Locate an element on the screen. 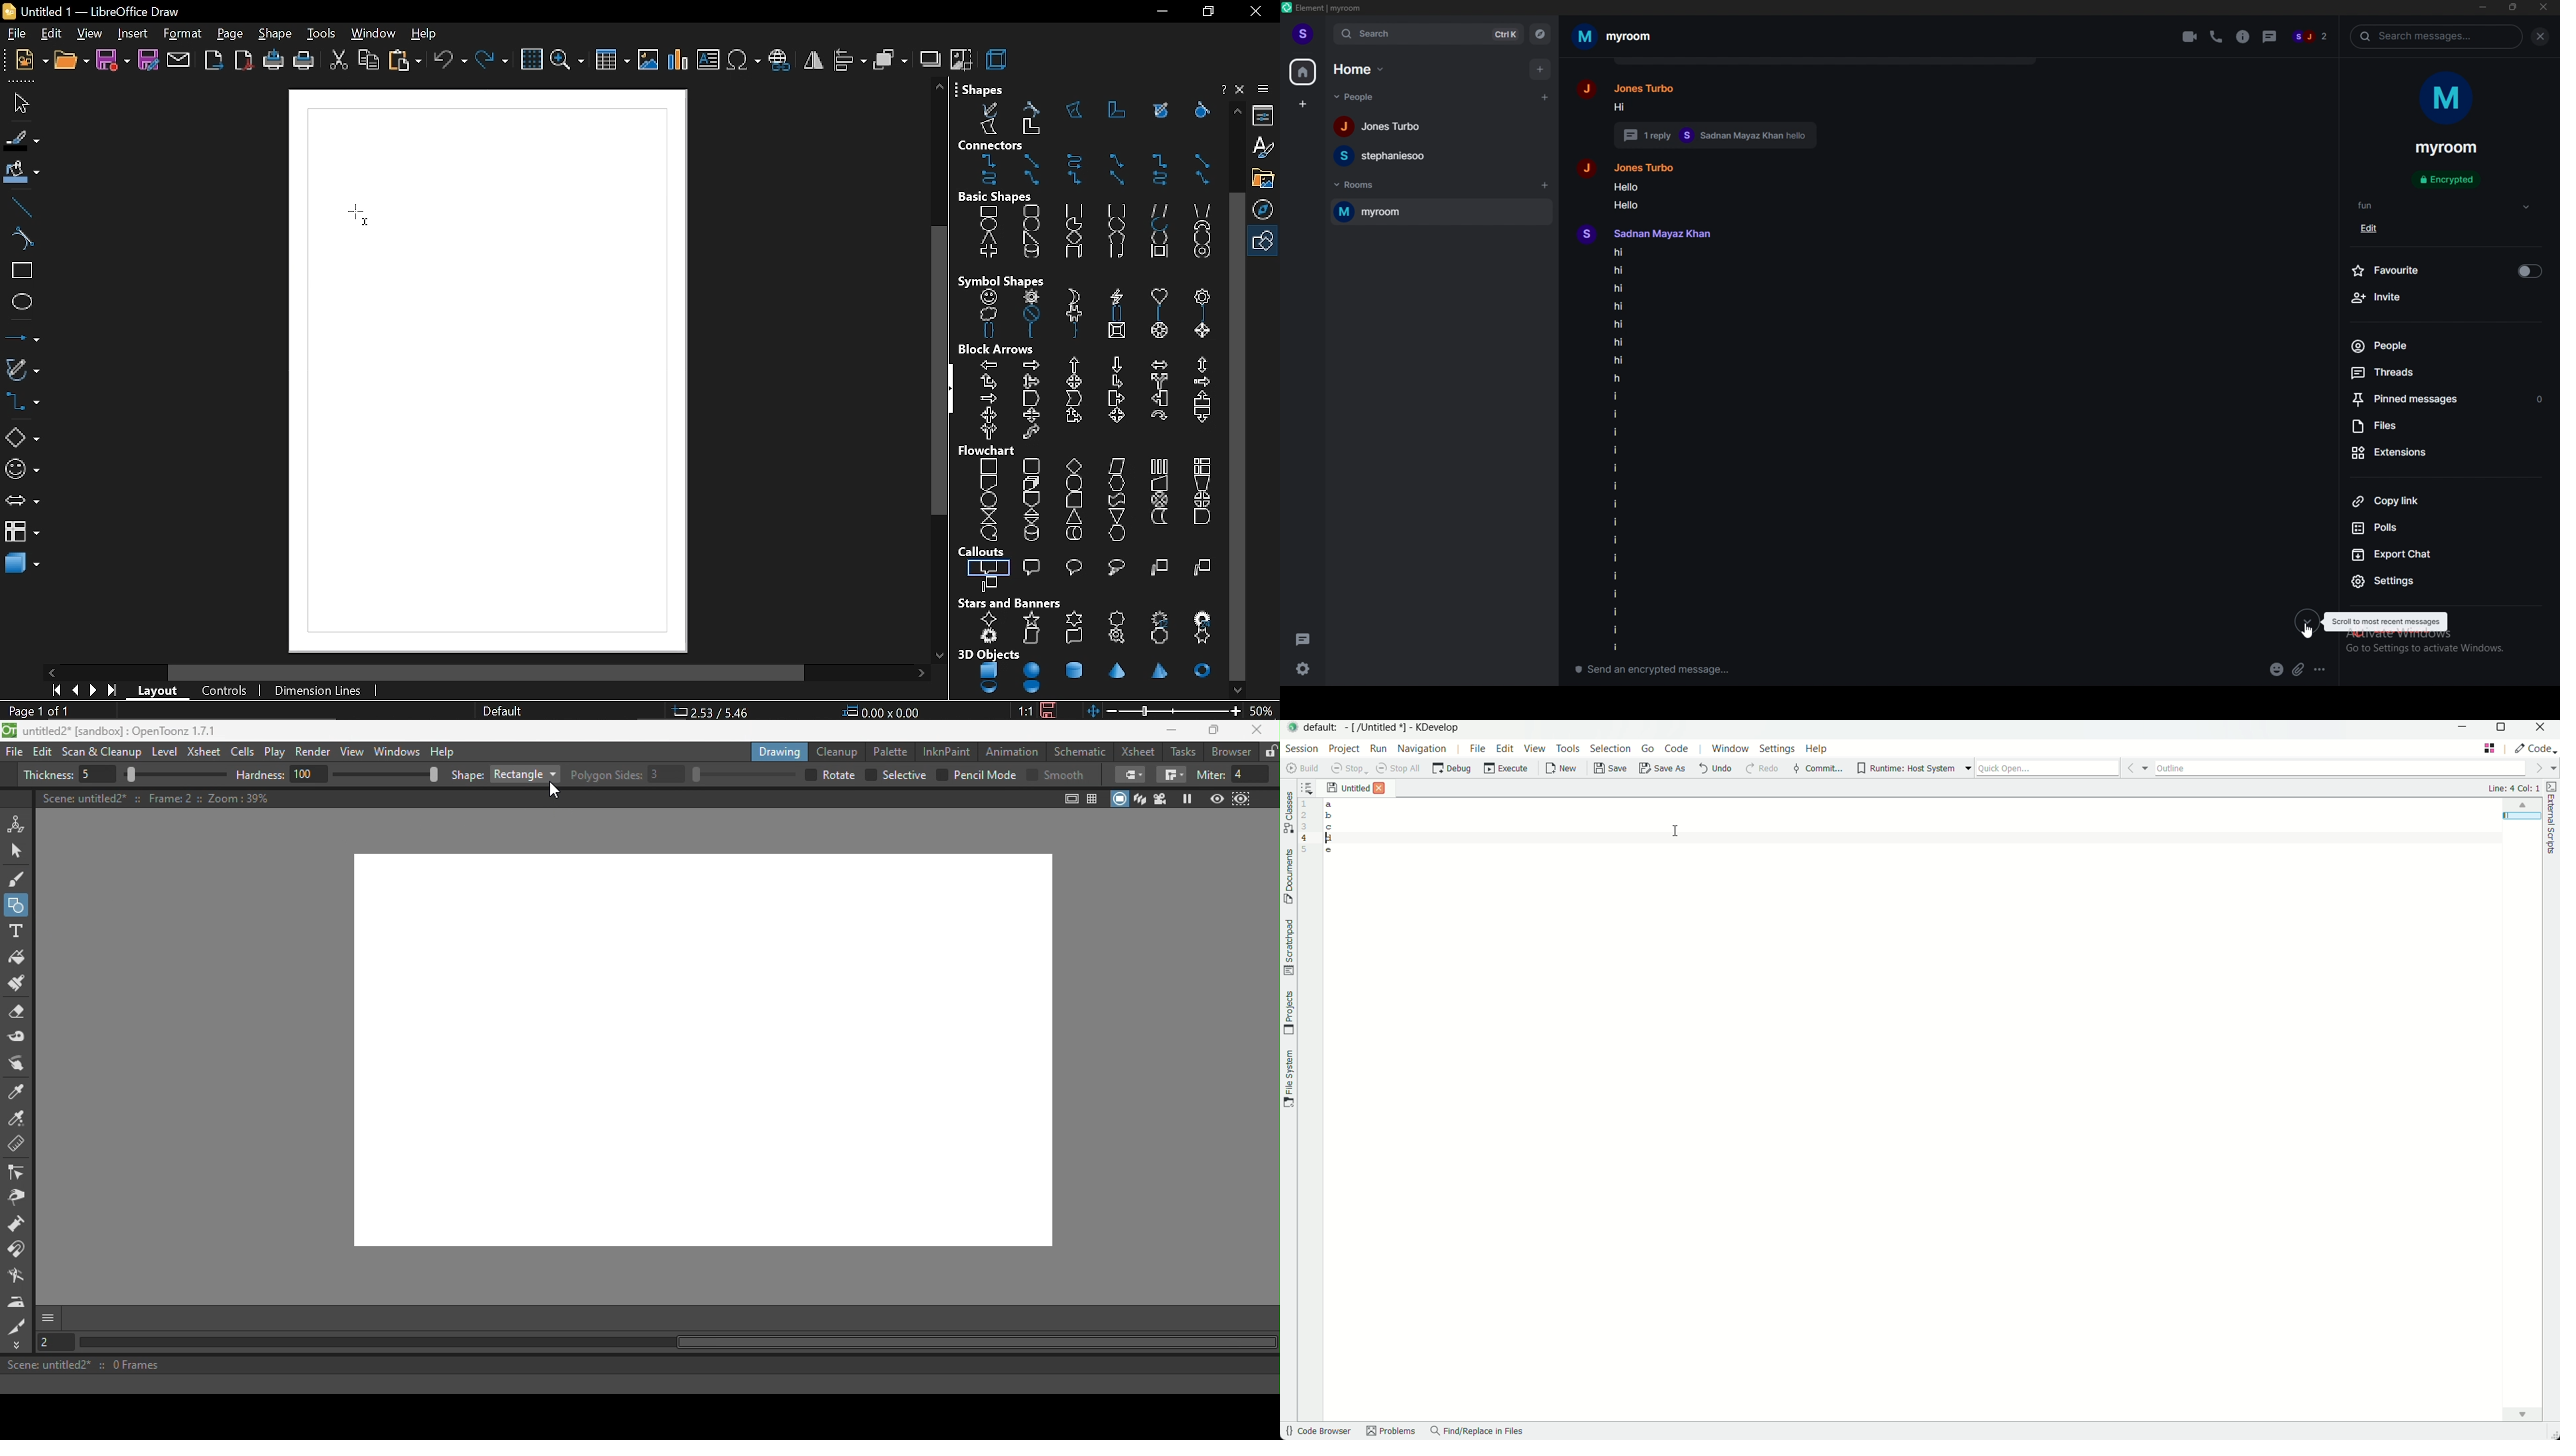 The height and width of the screenshot is (1456, 2576). vertical scrollbar is located at coordinates (1236, 437).